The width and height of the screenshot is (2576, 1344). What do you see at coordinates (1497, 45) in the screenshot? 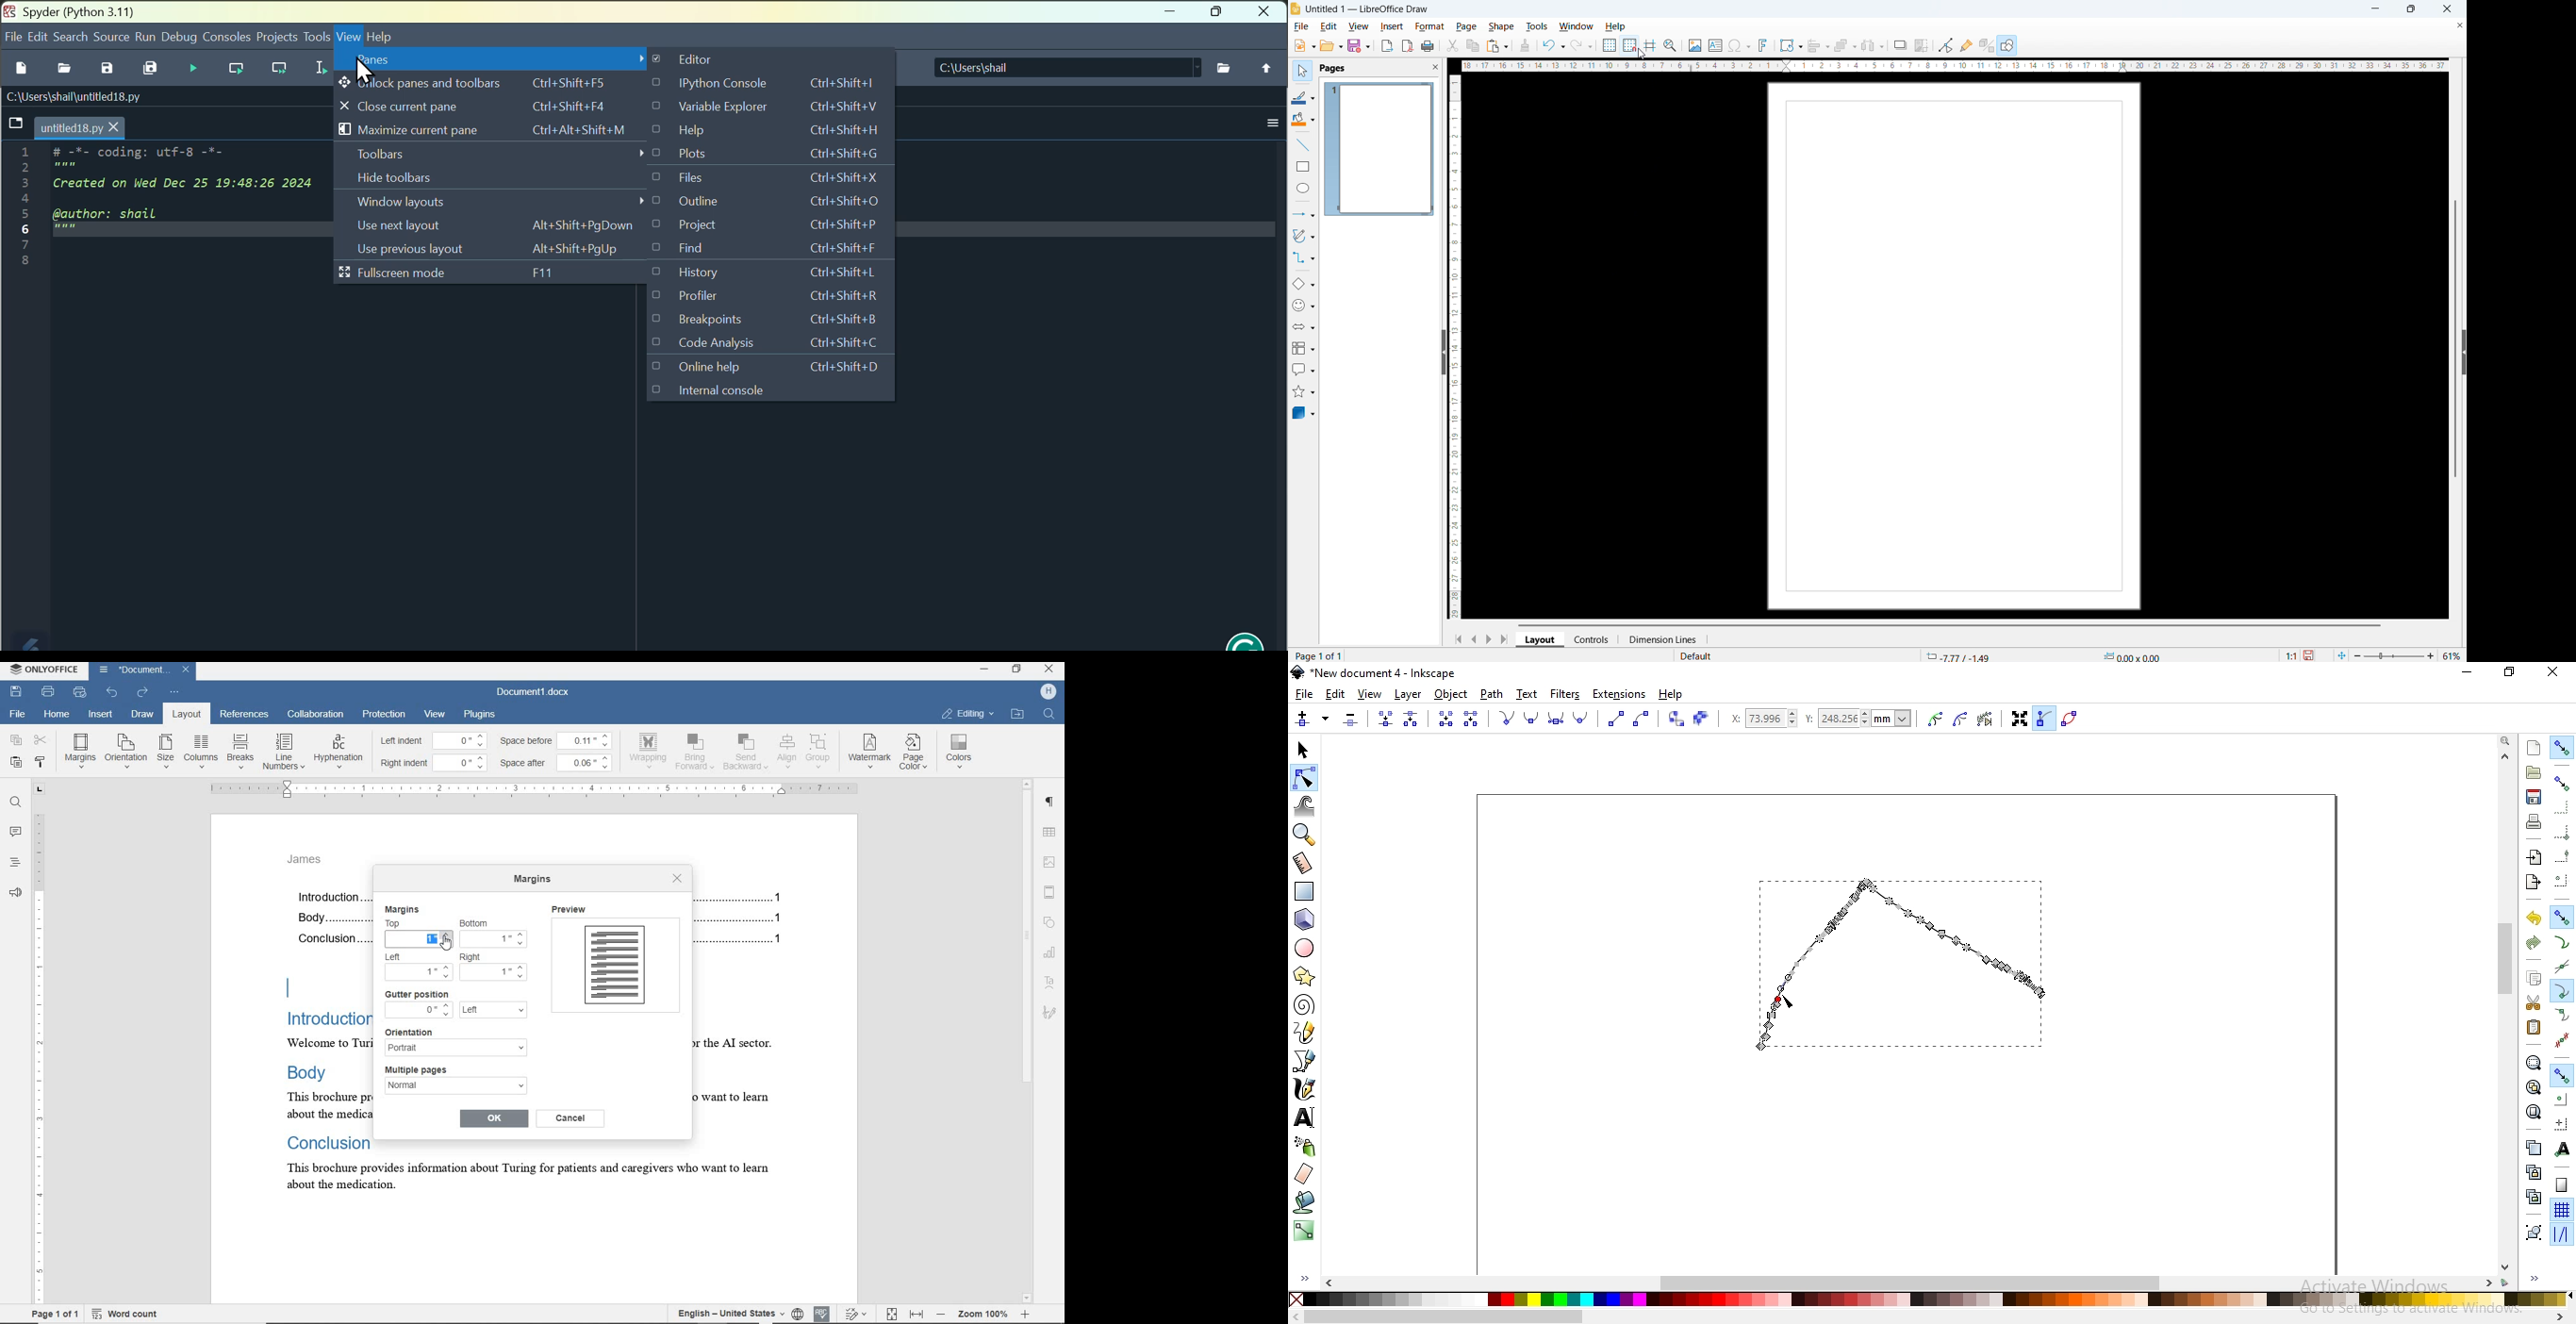
I see `paste ` at bounding box center [1497, 45].